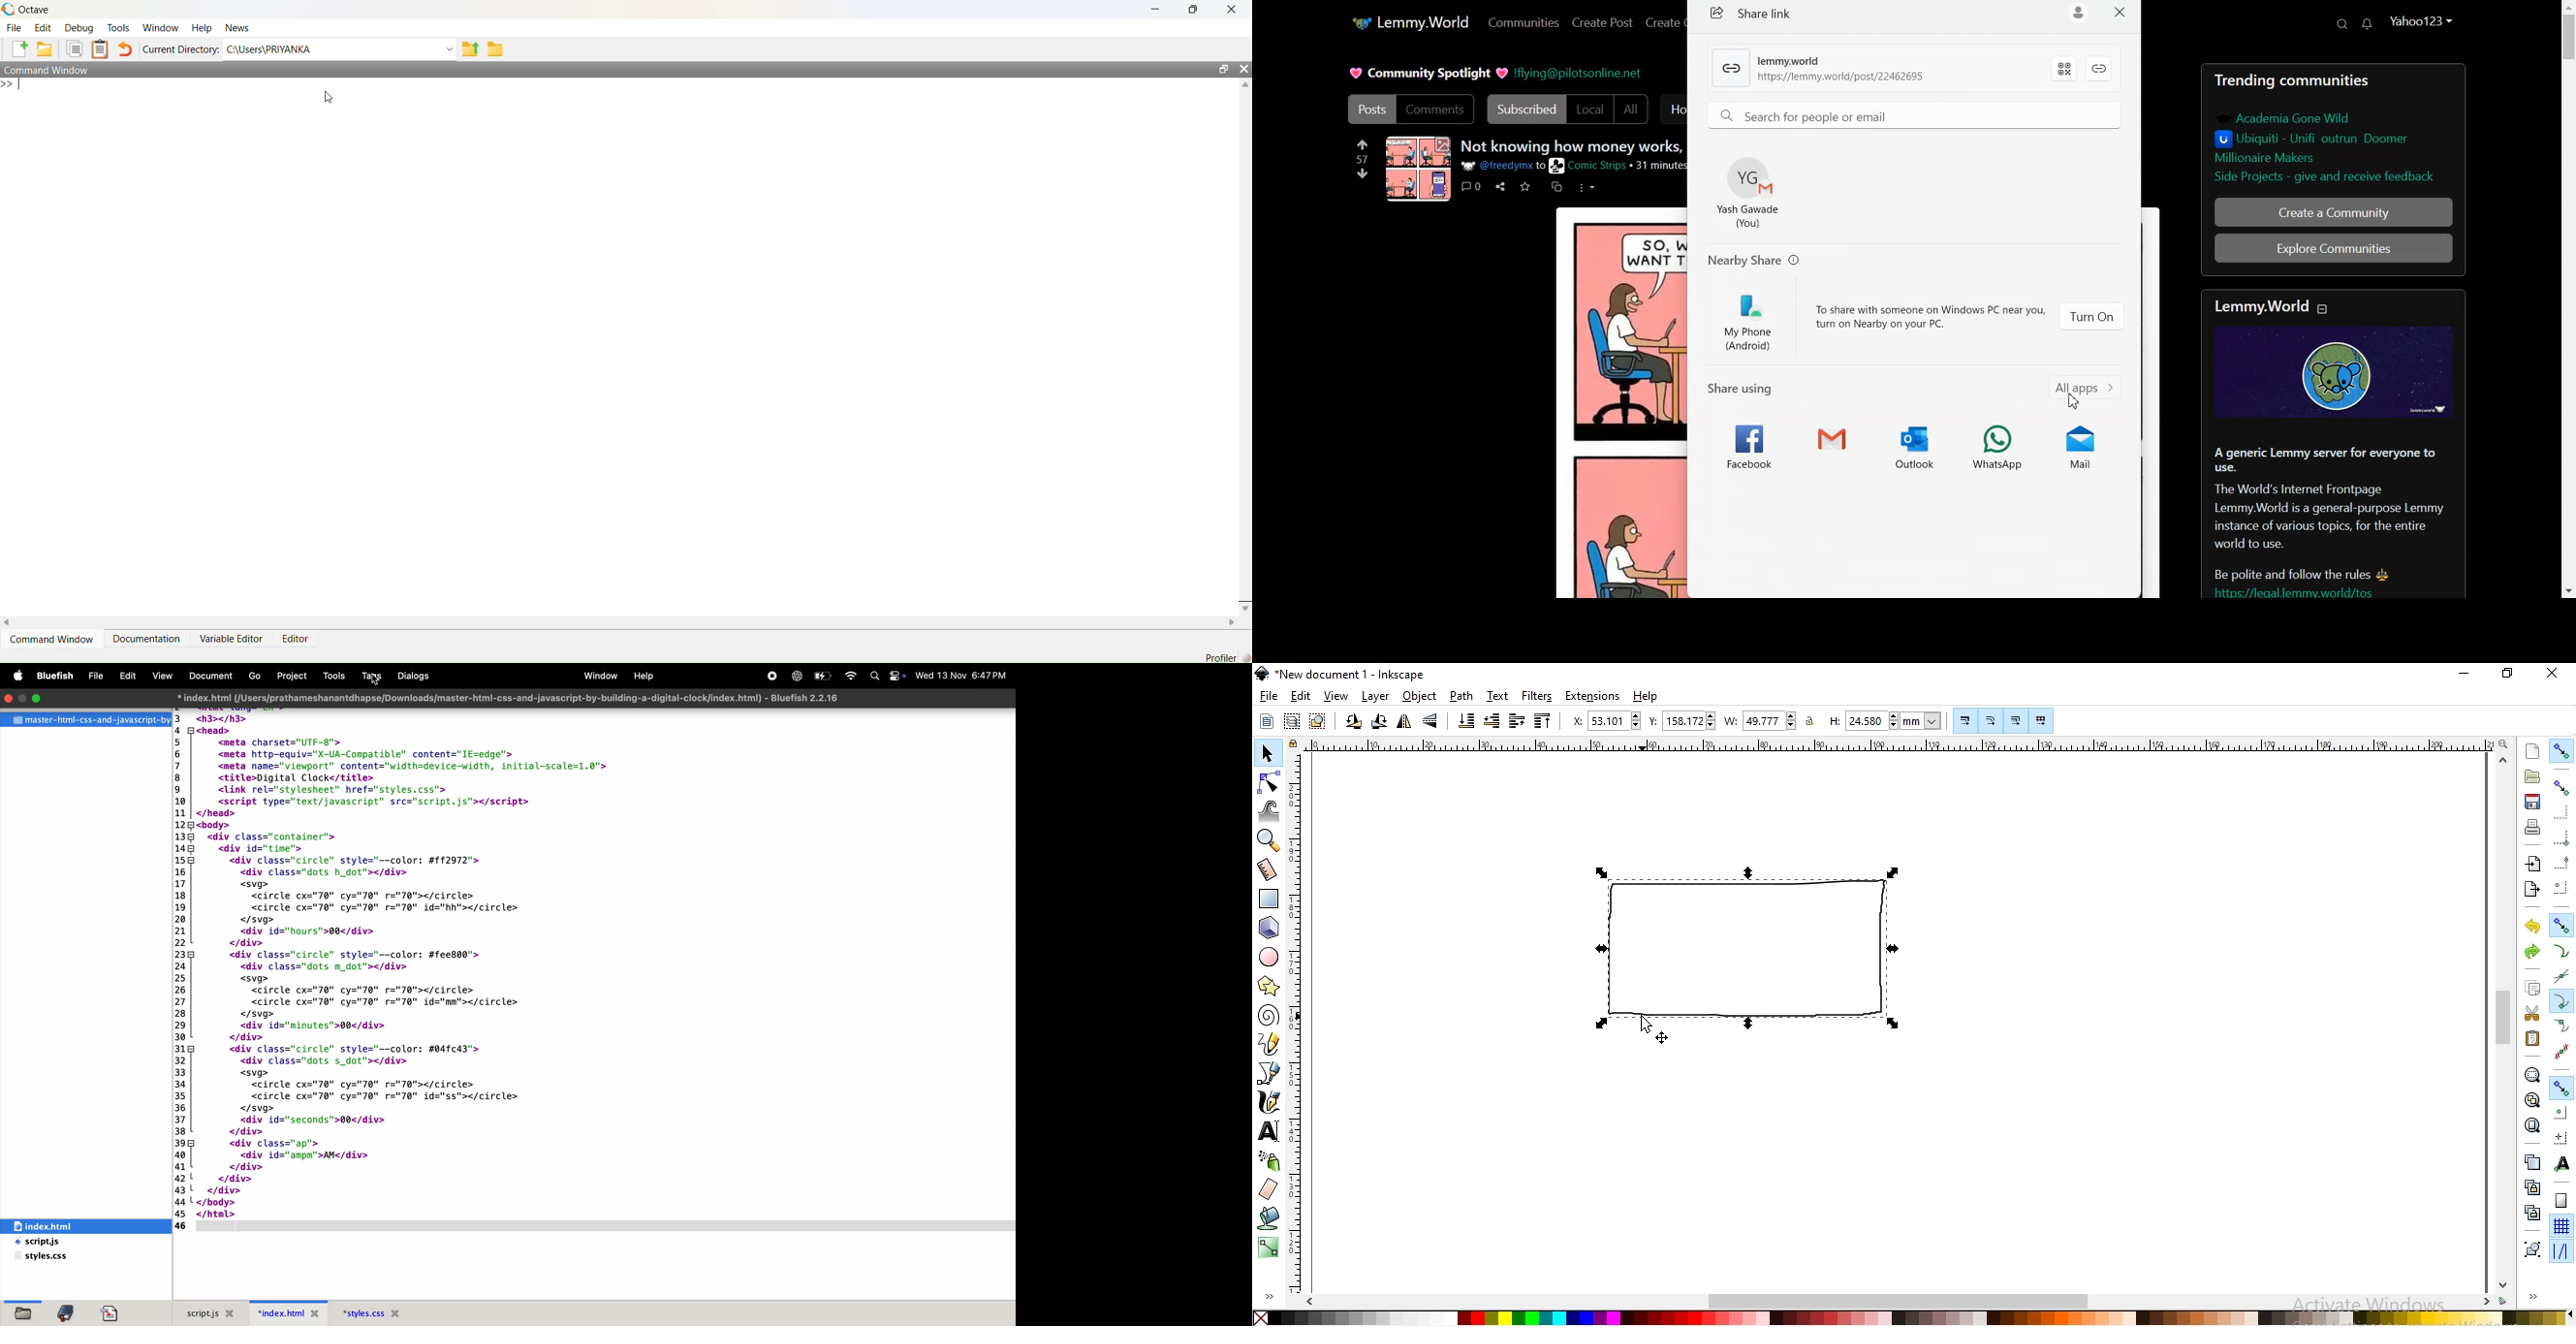 This screenshot has height=1344, width=2576. What do you see at coordinates (2077, 13) in the screenshot?
I see `Profile` at bounding box center [2077, 13].